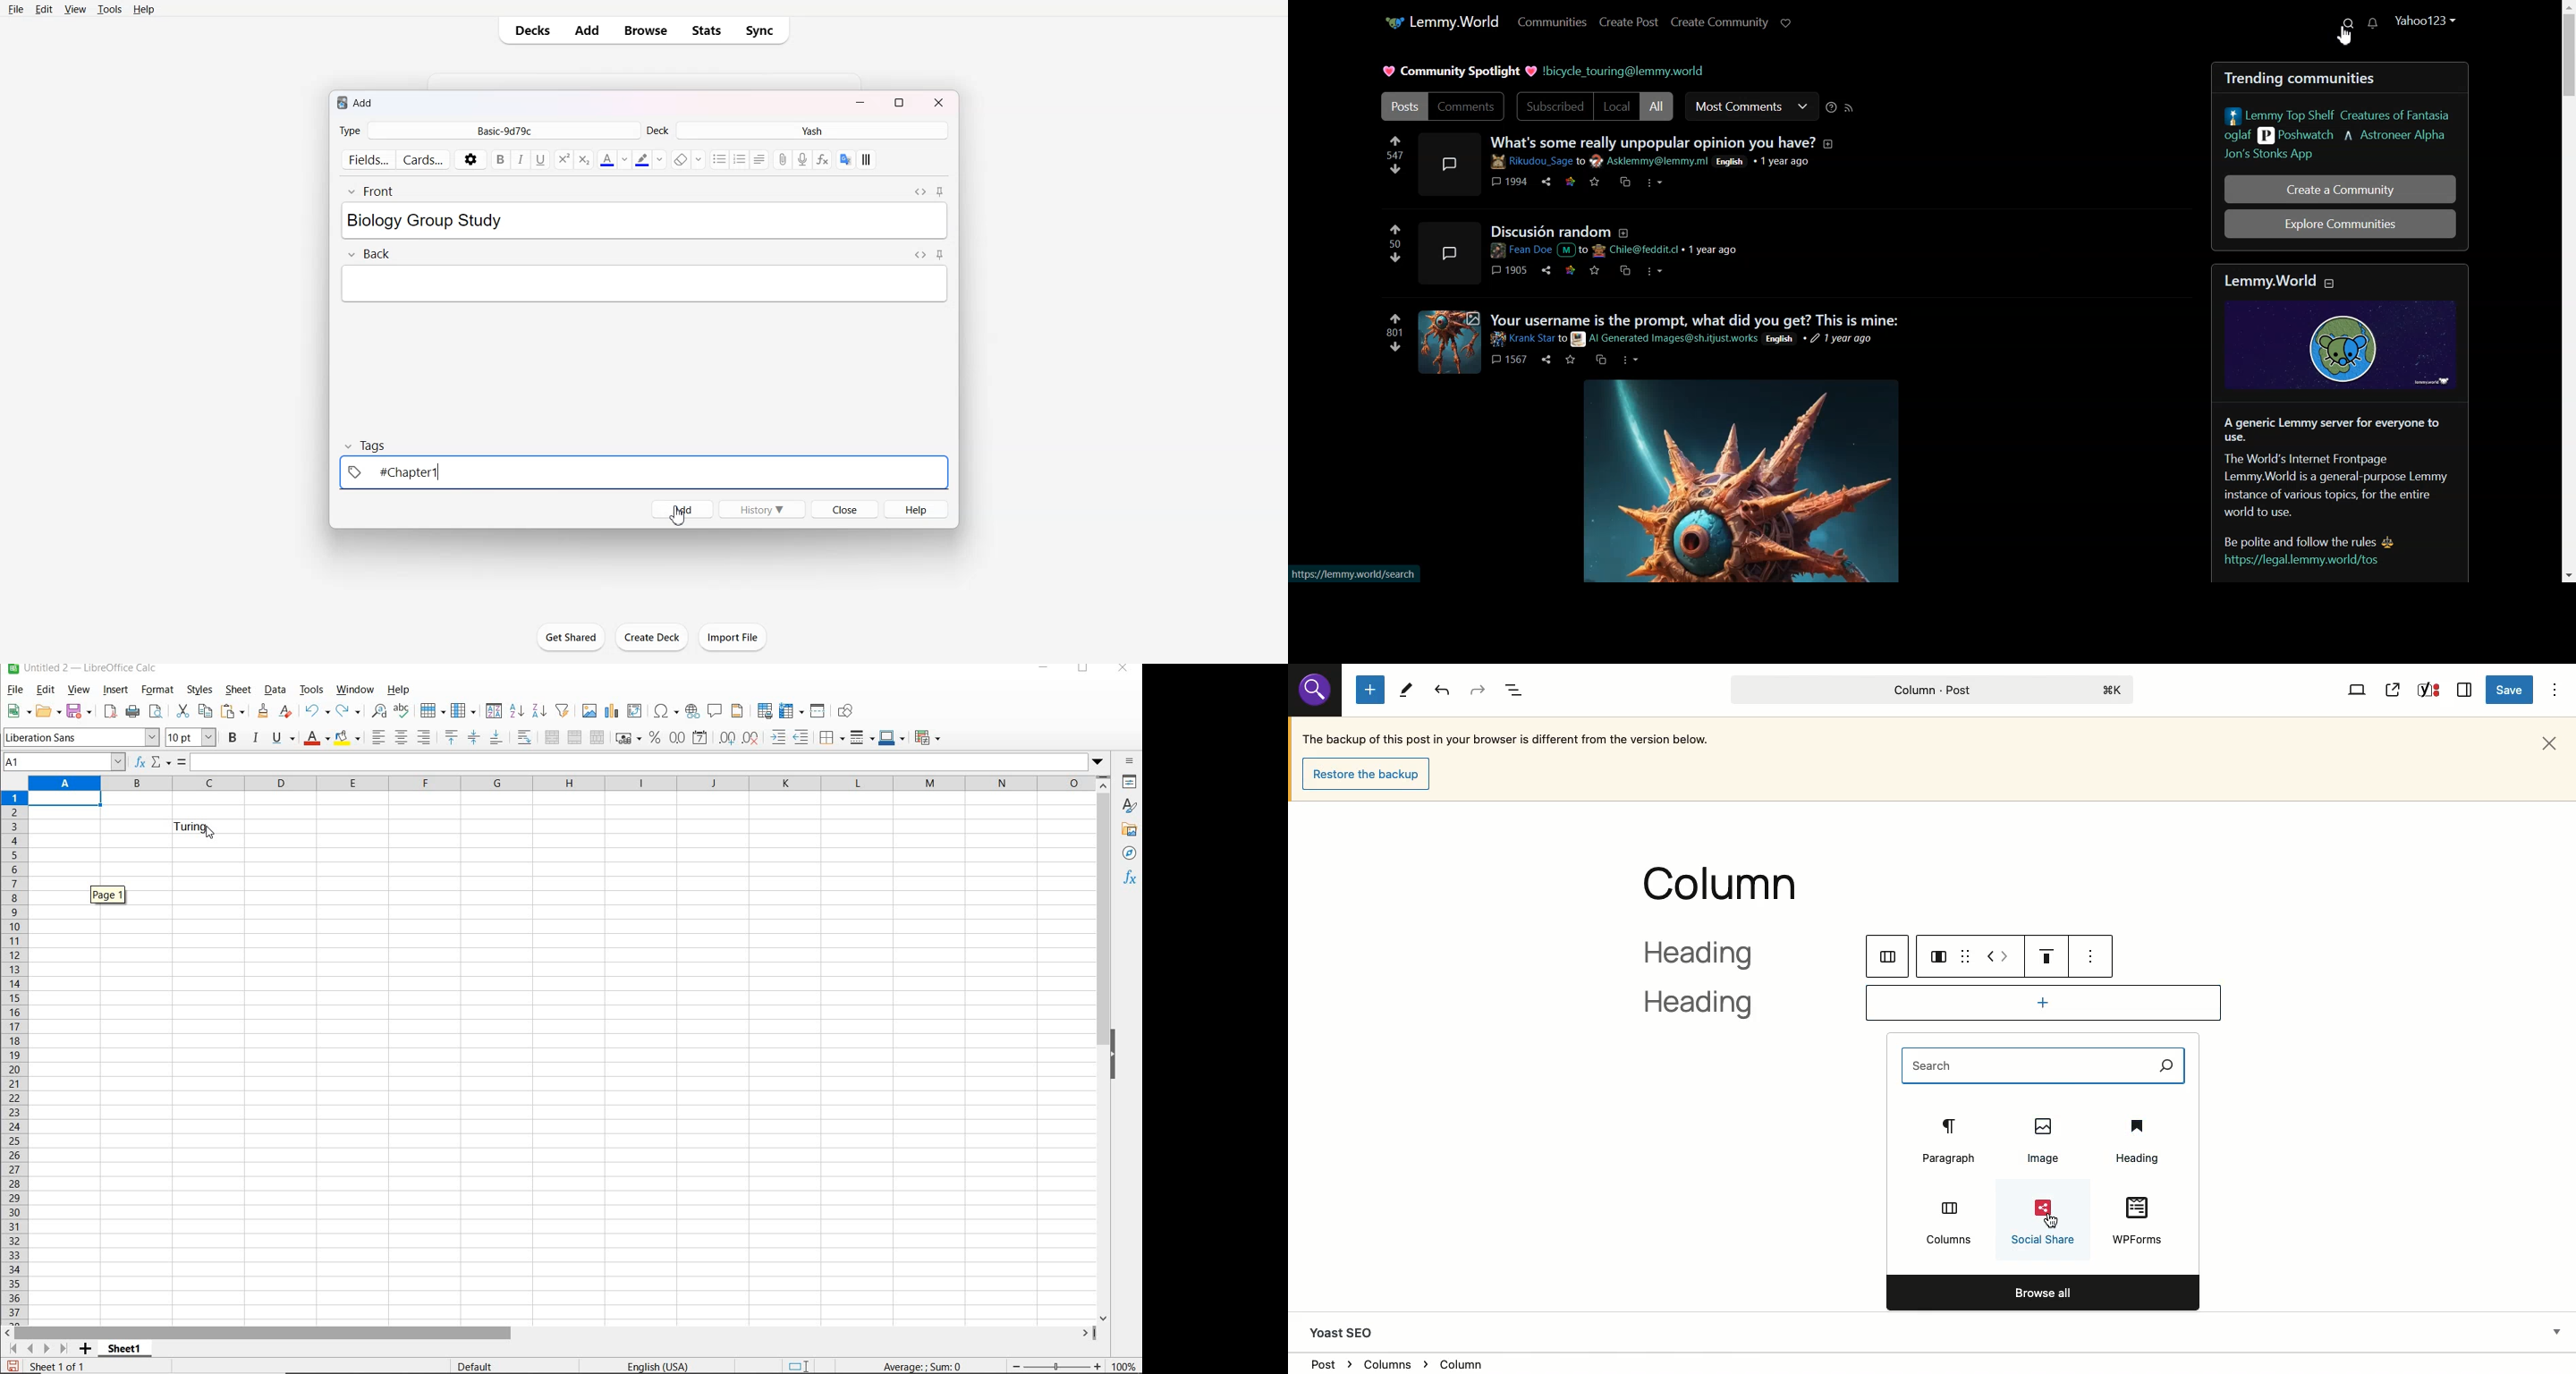 The height and width of the screenshot is (1400, 2576). I want to click on Front, so click(370, 192).